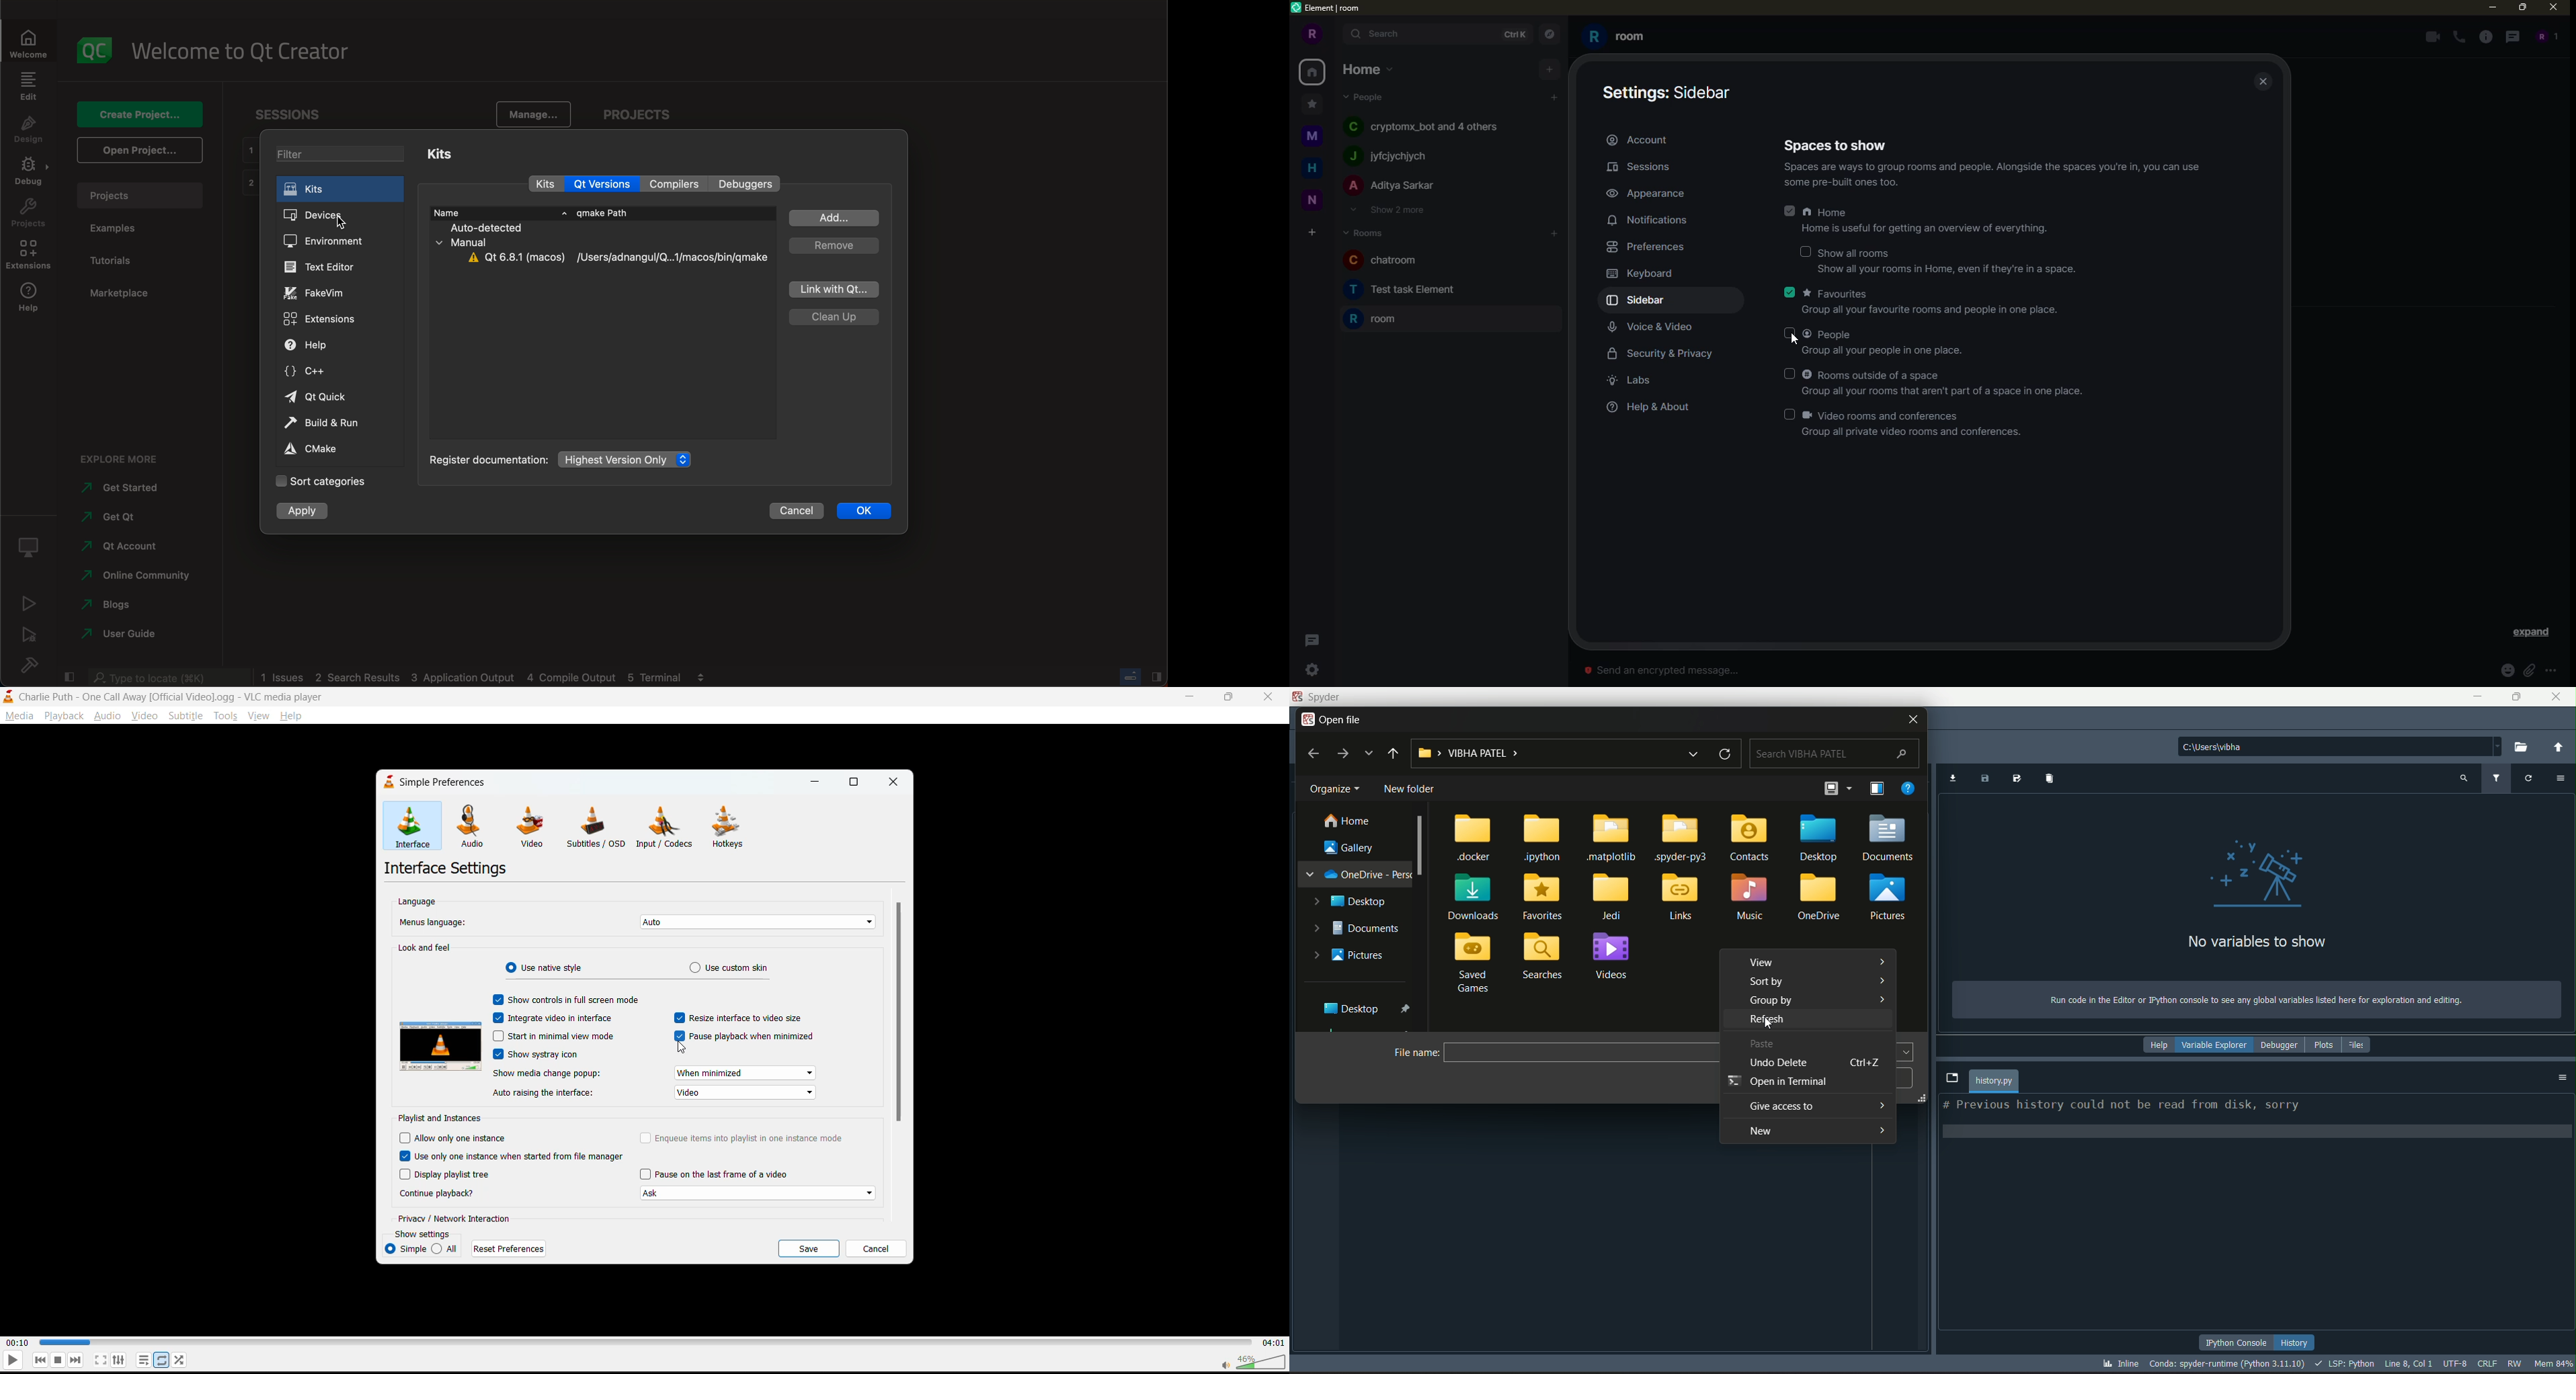  What do you see at coordinates (1554, 95) in the screenshot?
I see `add` at bounding box center [1554, 95].